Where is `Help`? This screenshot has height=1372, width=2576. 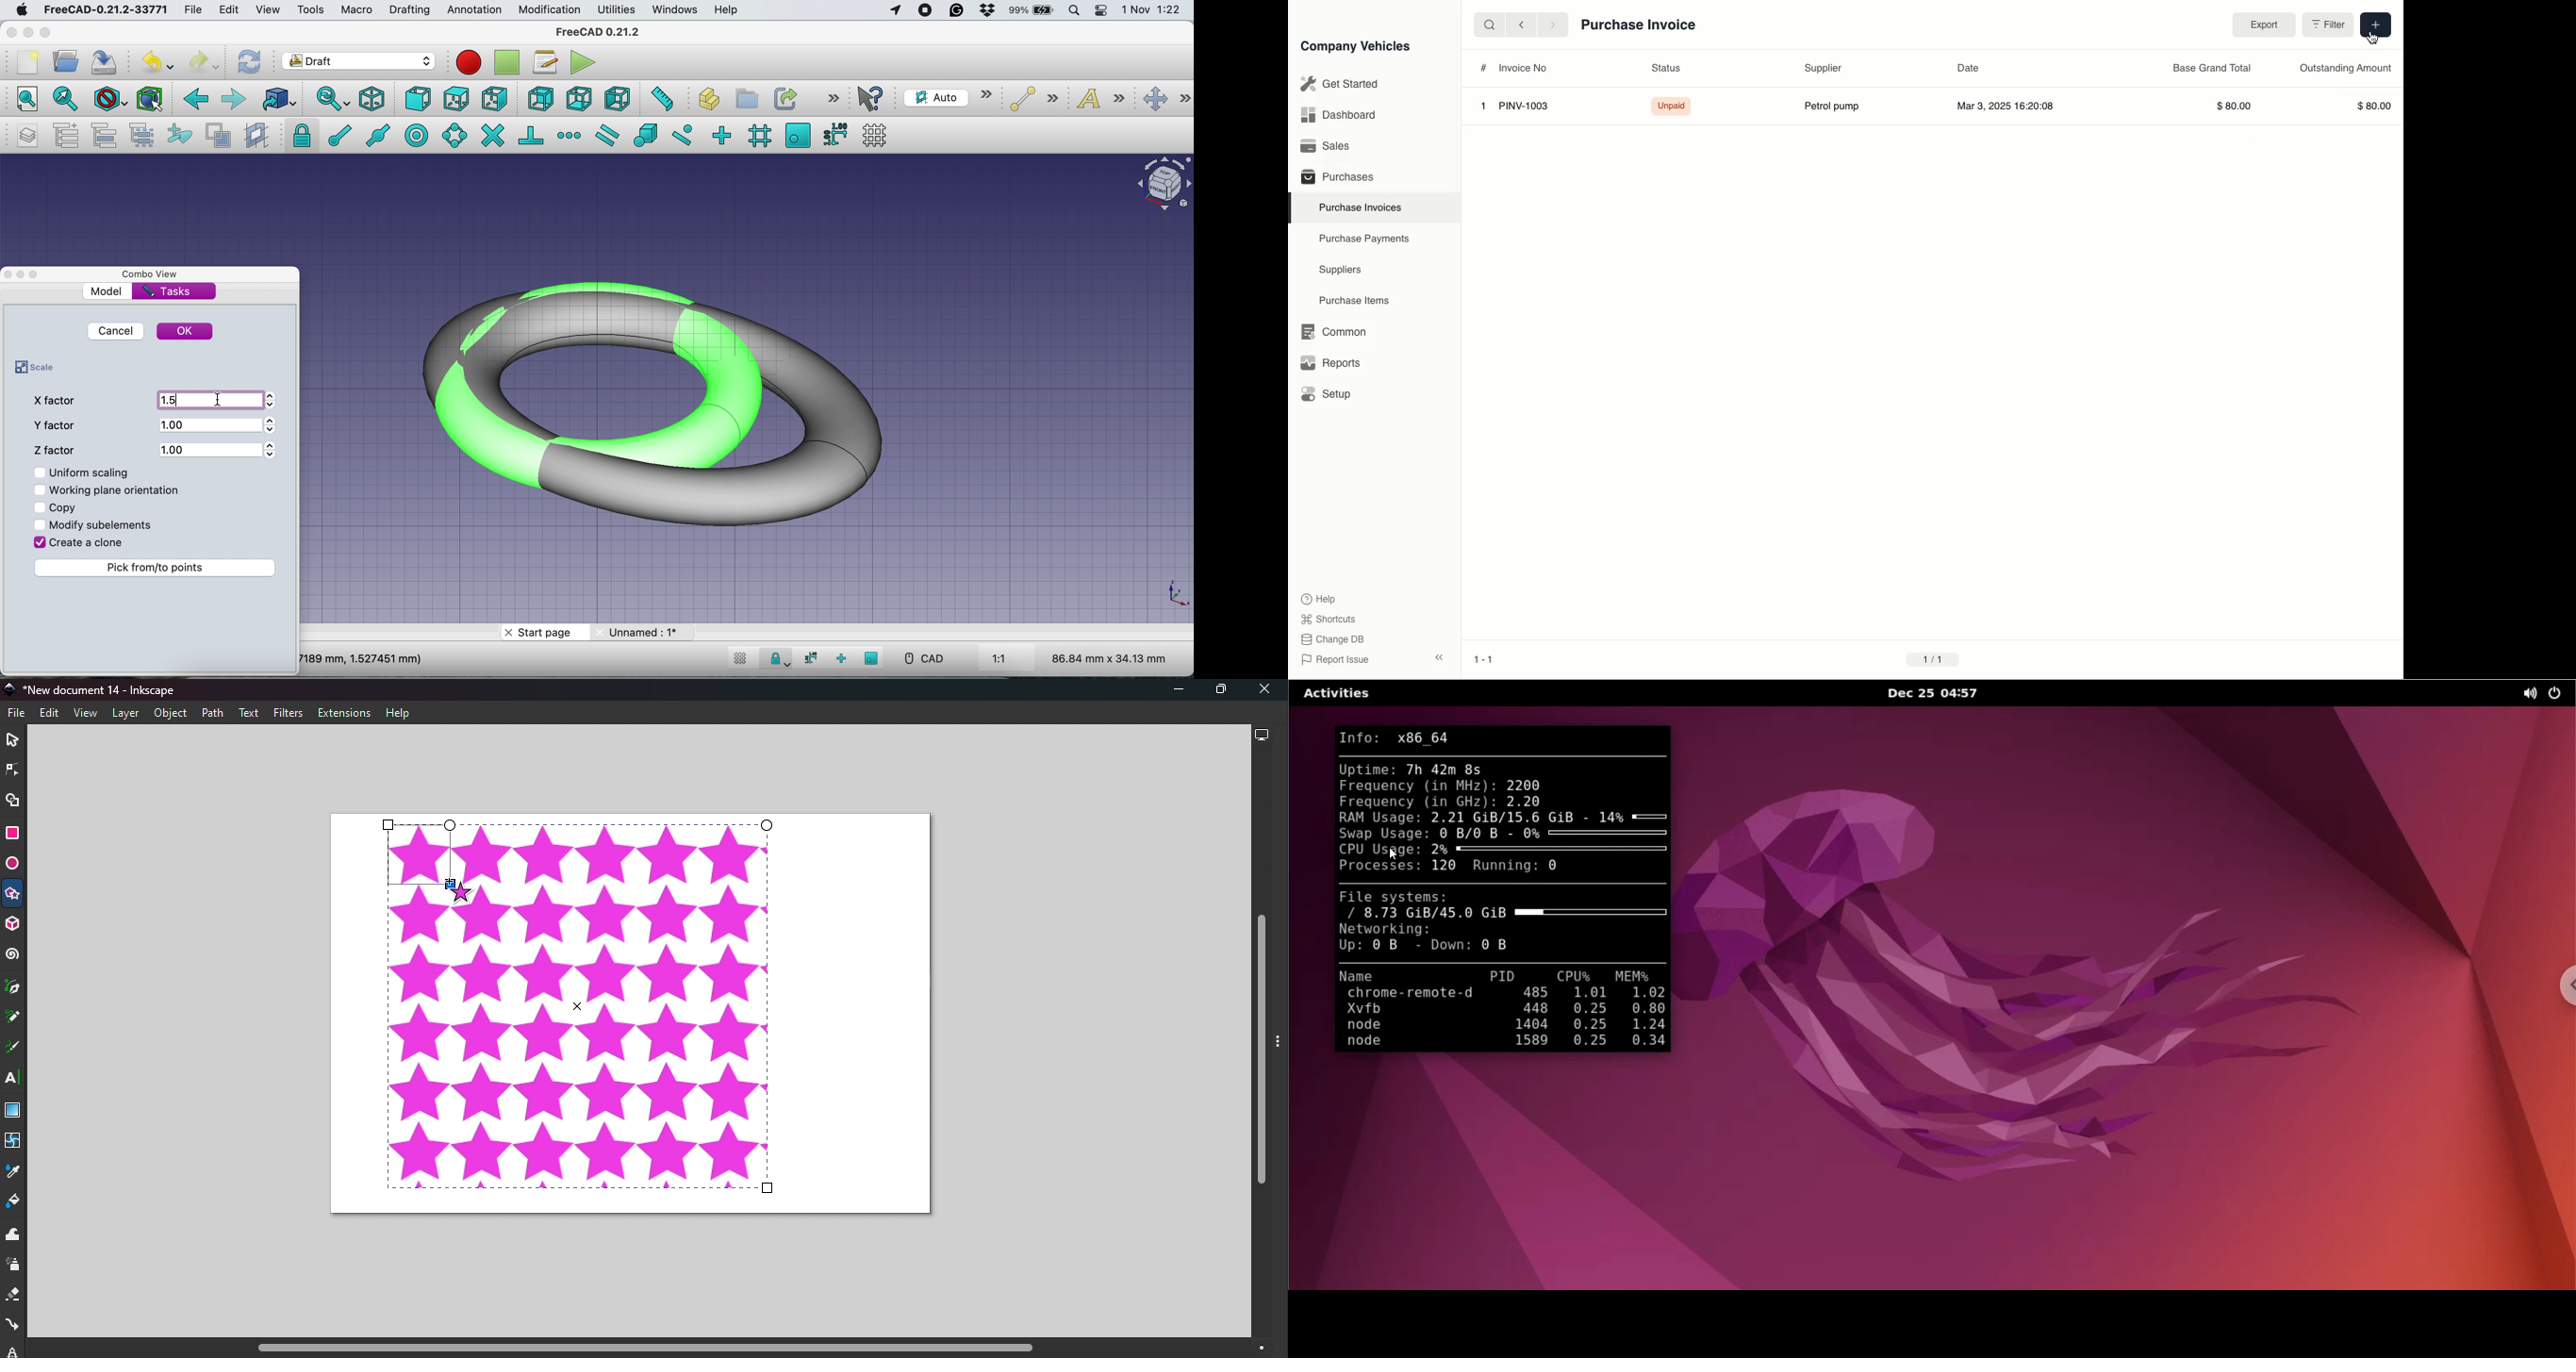 Help is located at coordinates (1322, 598).